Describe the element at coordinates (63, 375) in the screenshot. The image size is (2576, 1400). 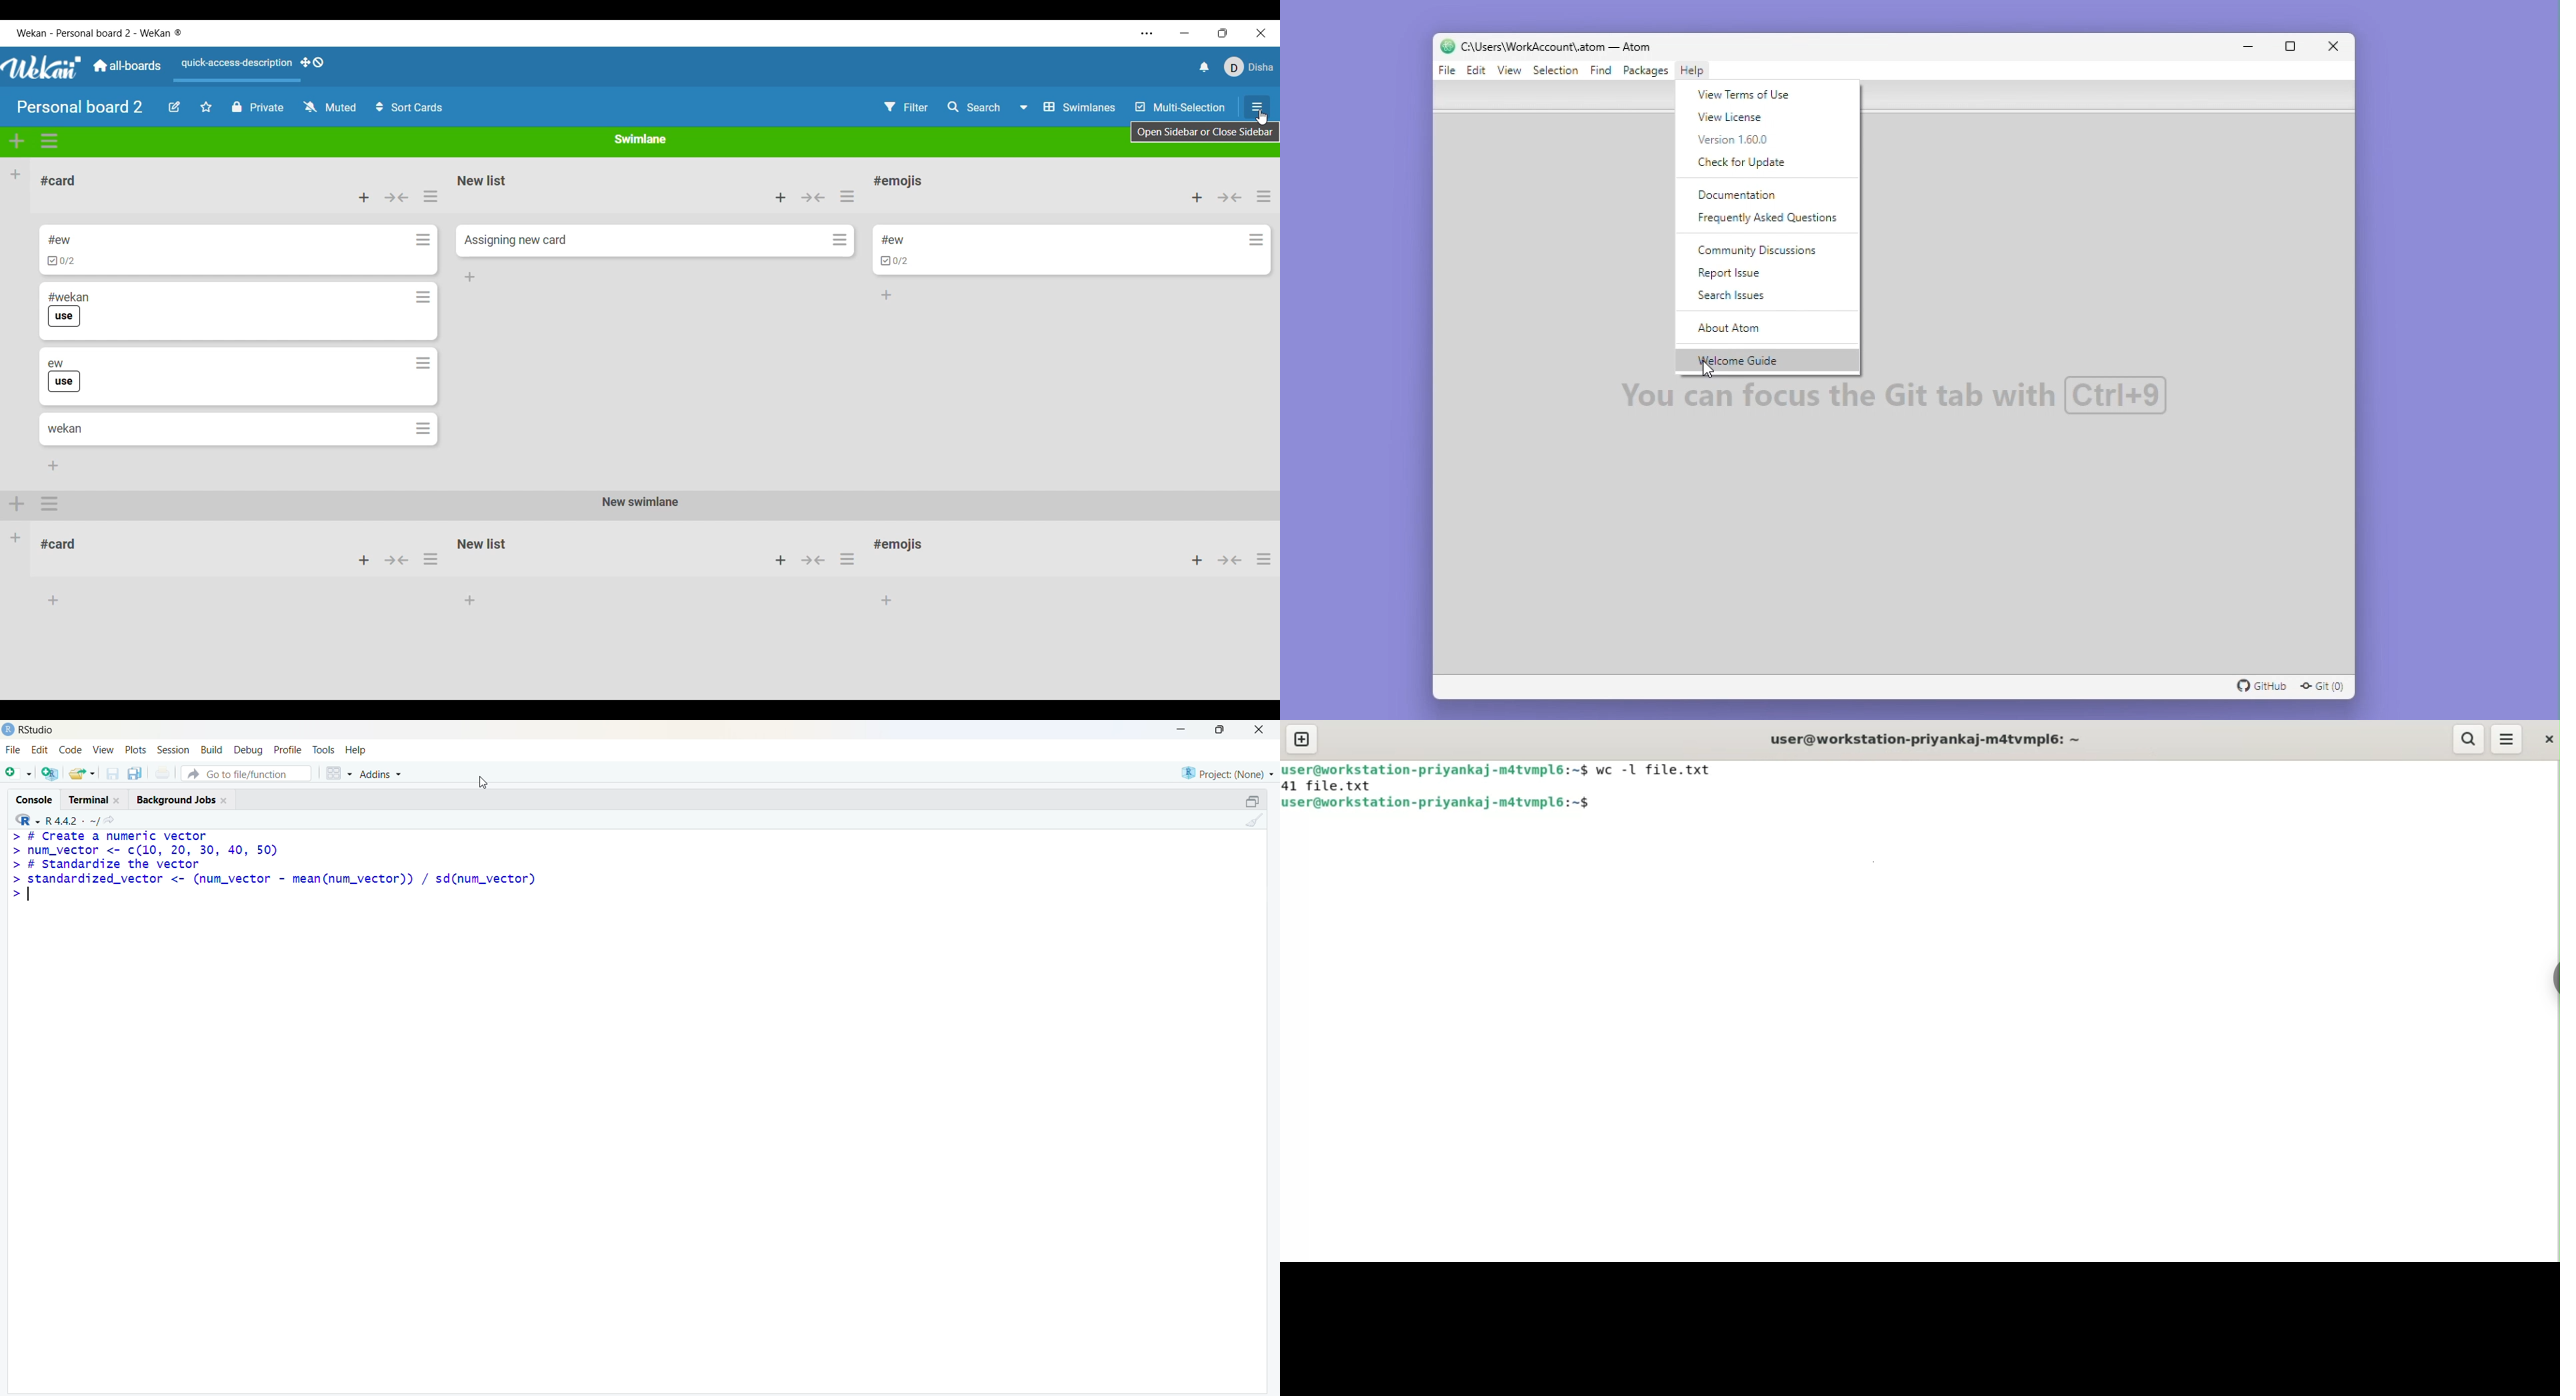
I see `Card title and label` at that location.